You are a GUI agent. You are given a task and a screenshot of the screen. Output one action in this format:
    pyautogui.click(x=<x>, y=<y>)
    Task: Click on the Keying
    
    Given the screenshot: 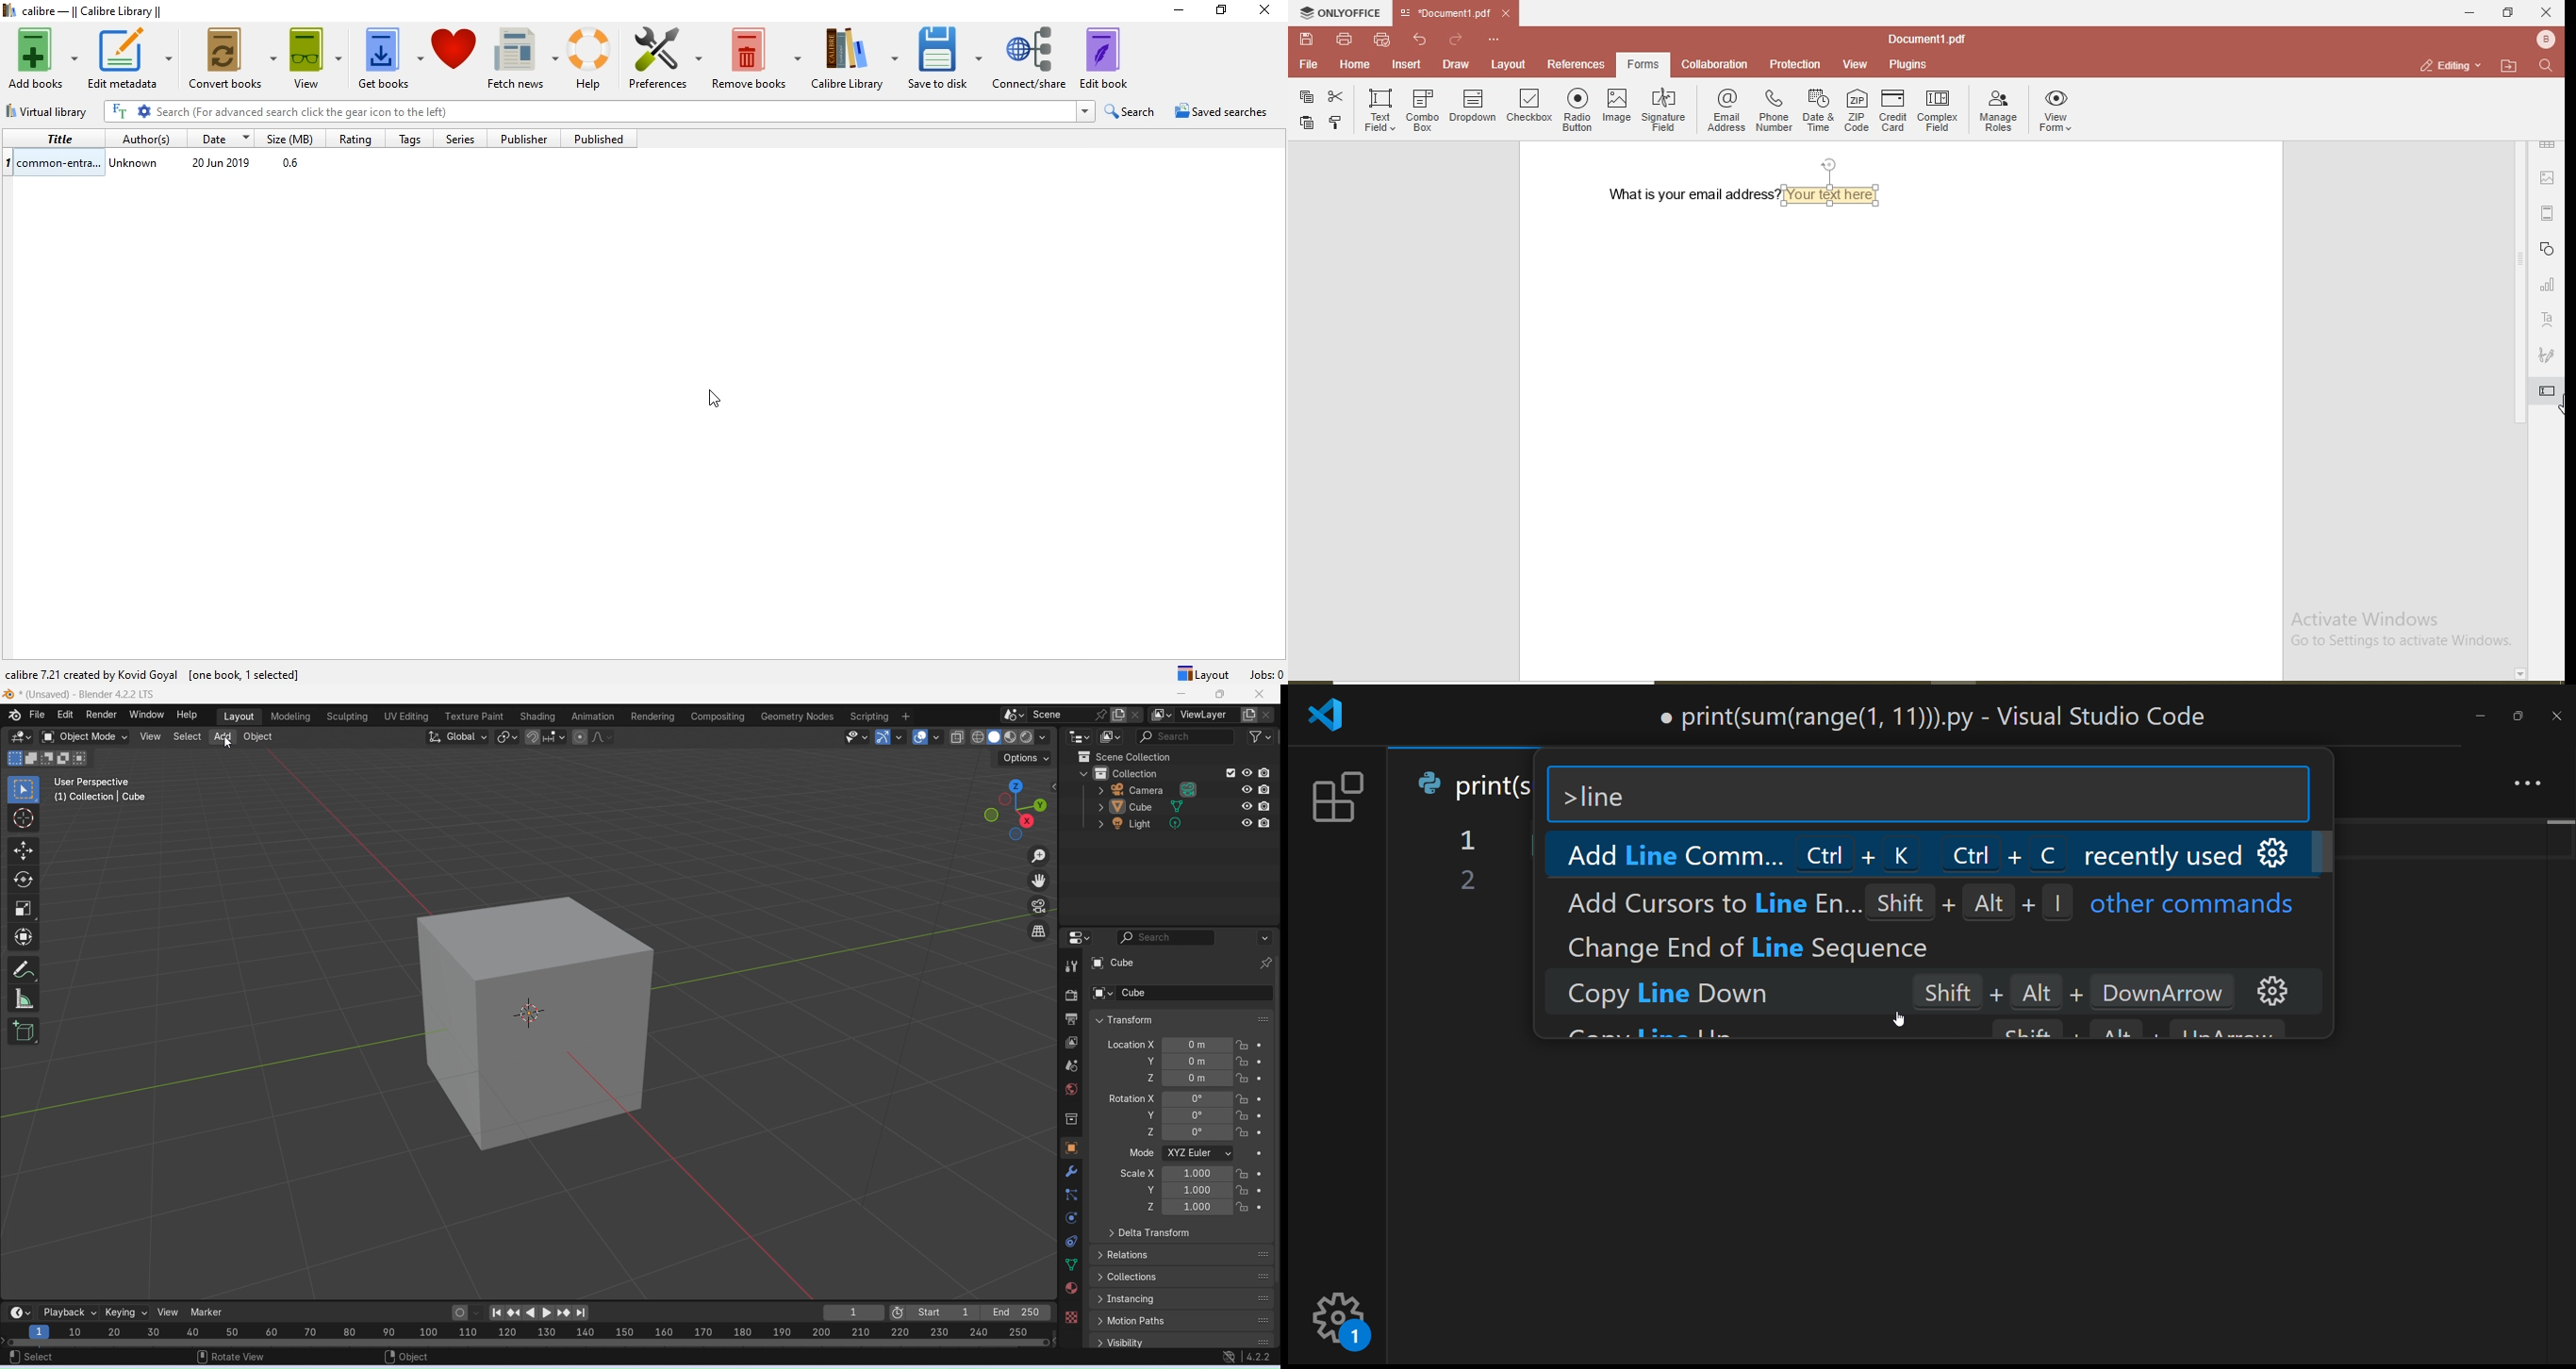 What is the action you would take?
    pyautogui.click(x=124, y=1312)
    